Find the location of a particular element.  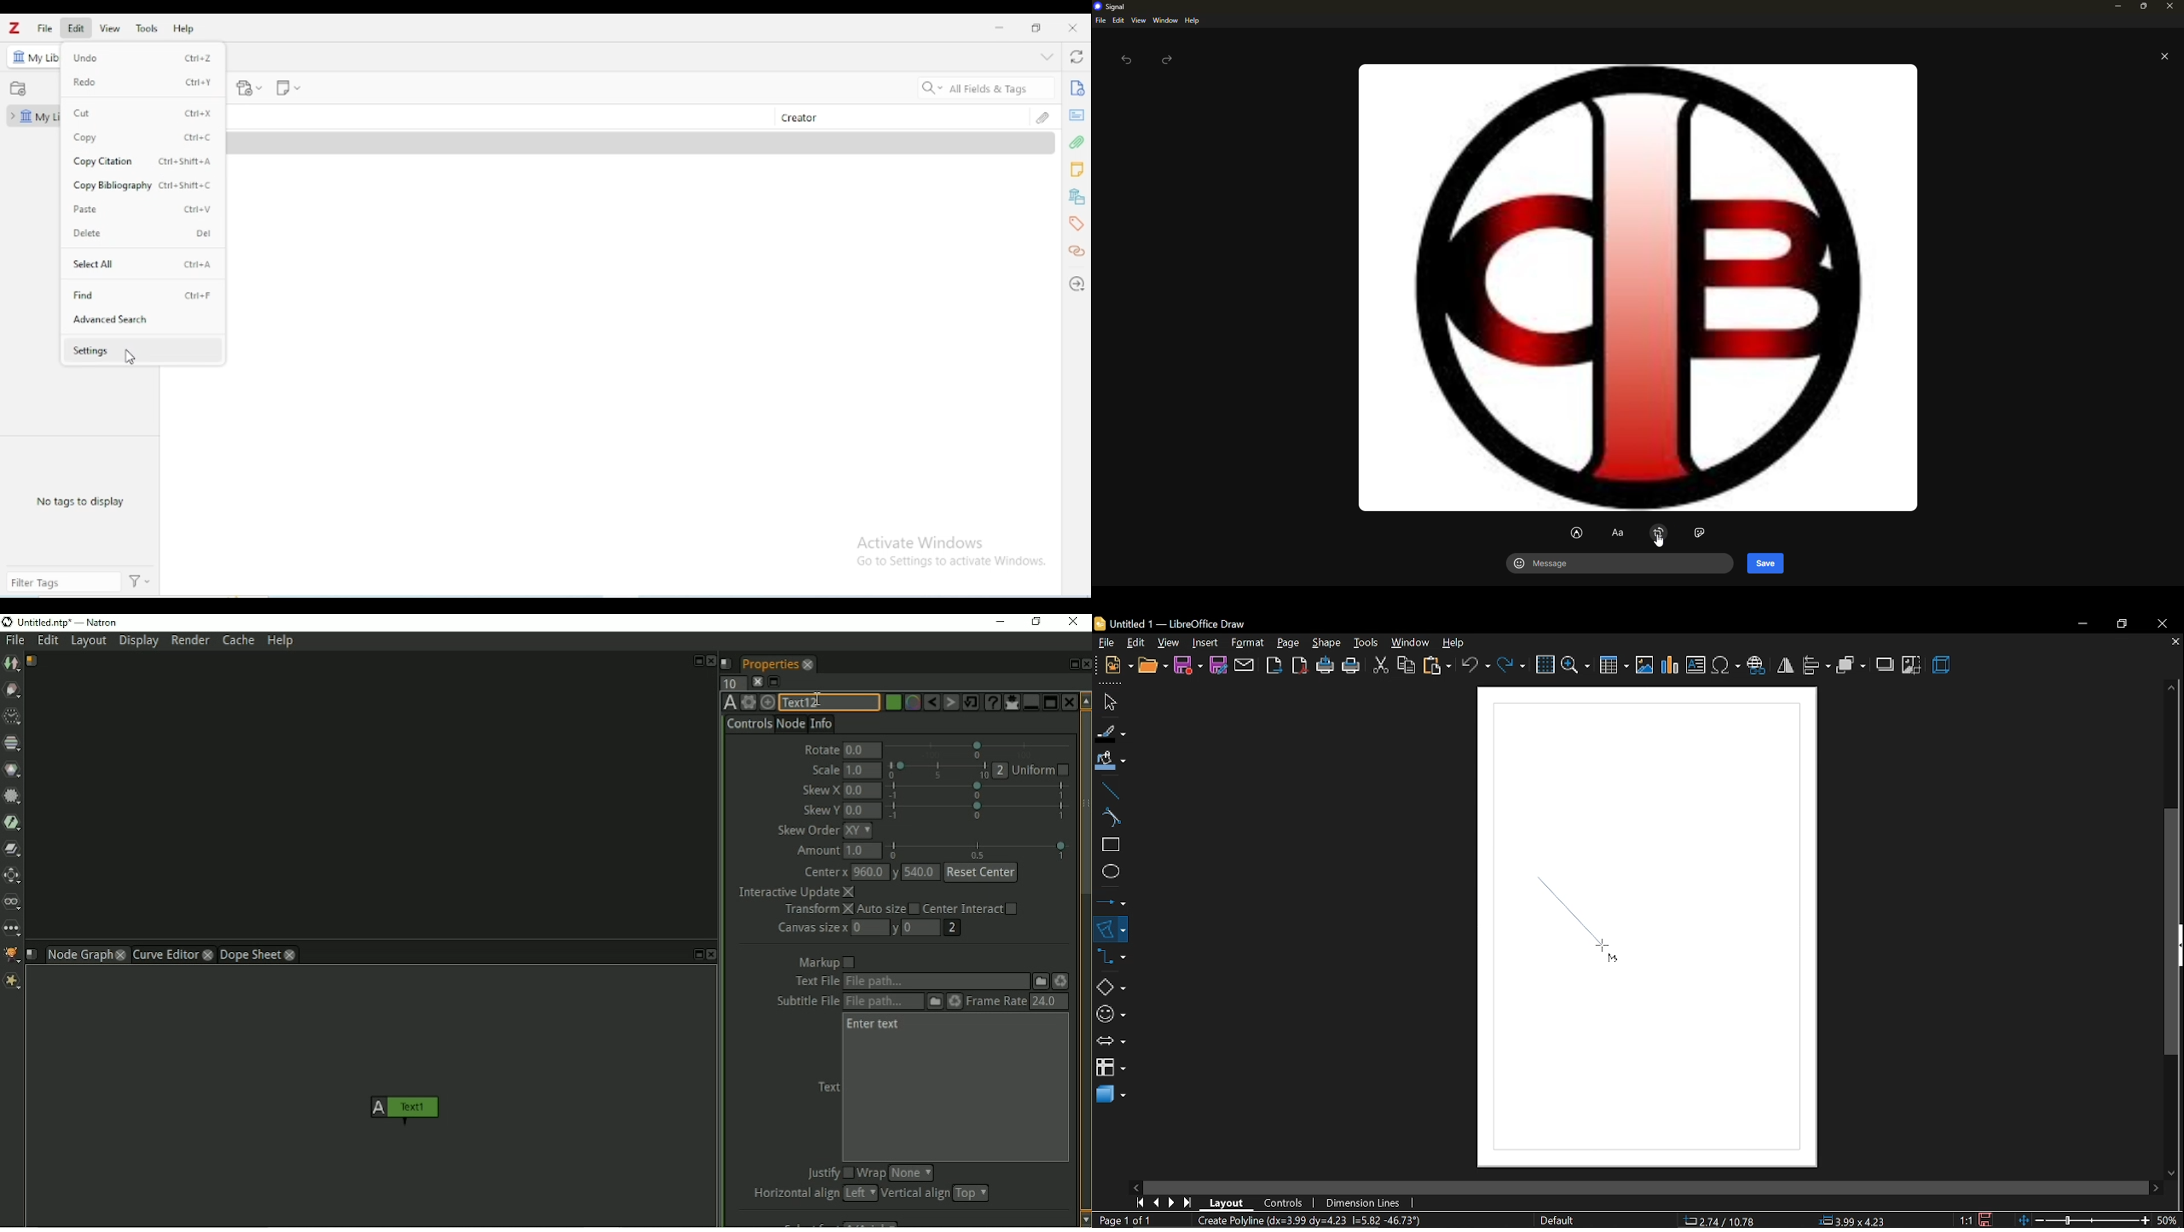

find is located at coordinates (84, 295).